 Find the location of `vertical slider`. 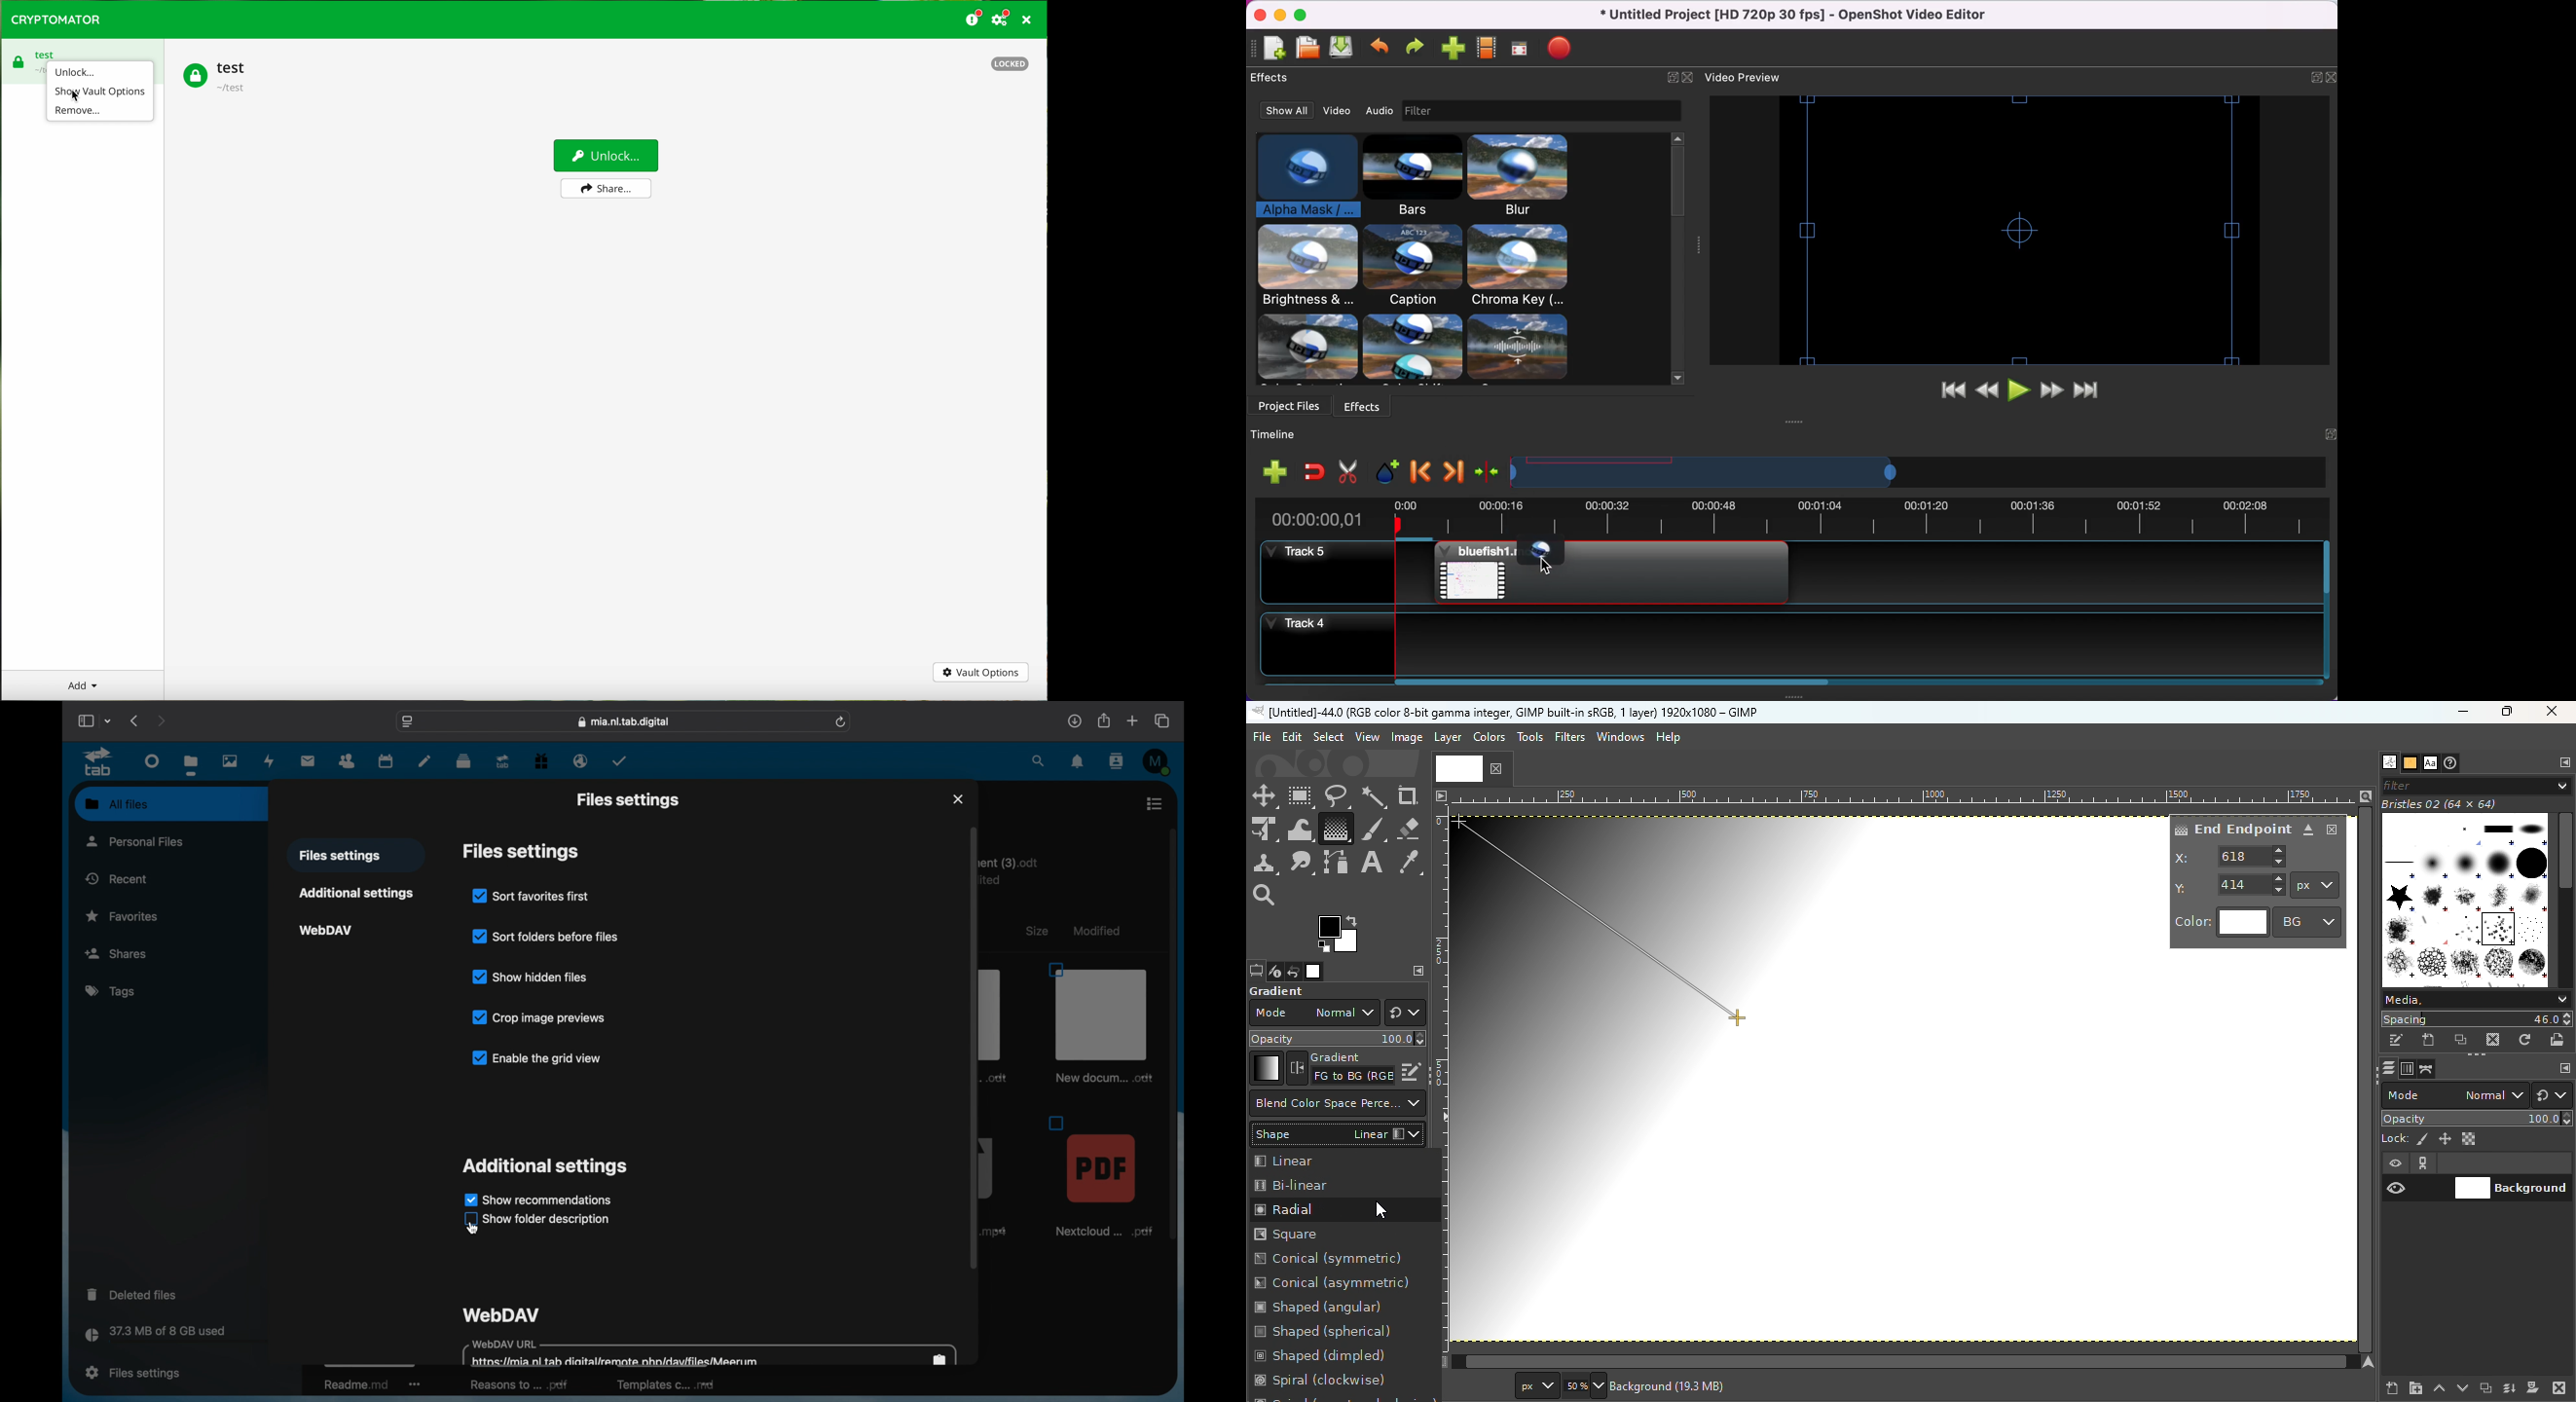

vertical slider is located at coordinates (1678, 178).